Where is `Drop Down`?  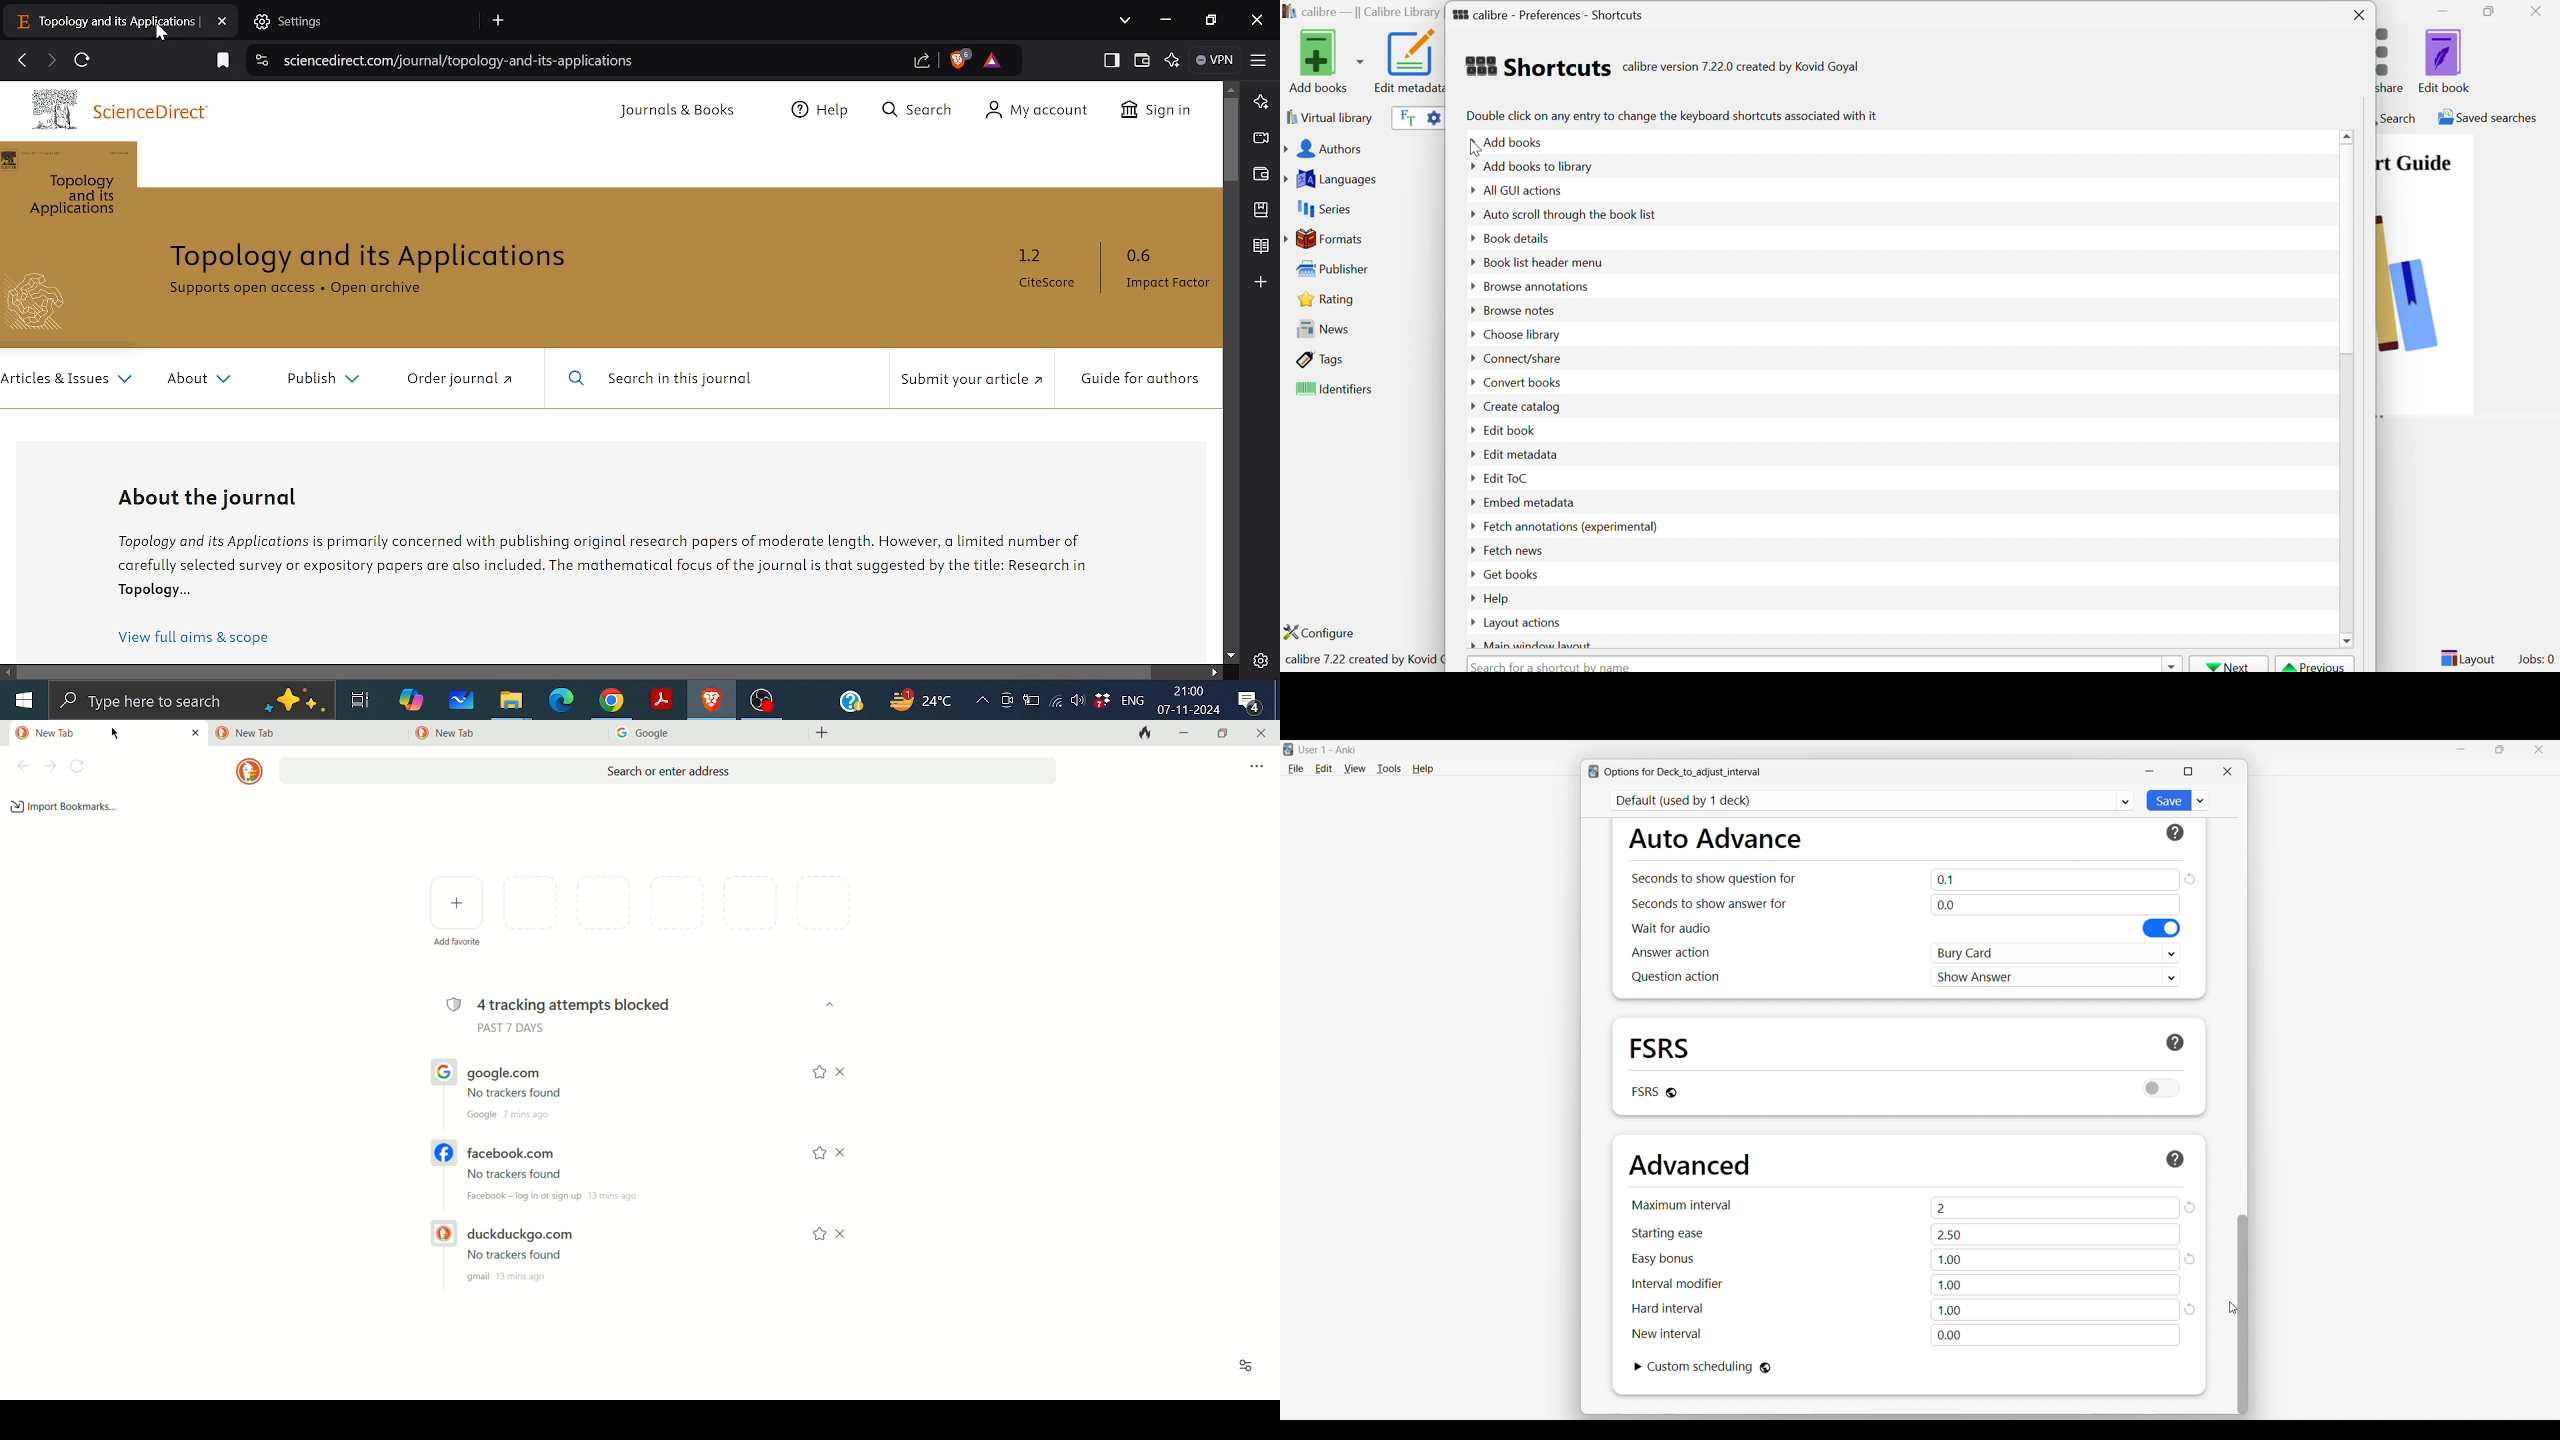
Drop Down is located at coordinates (2170, 664).